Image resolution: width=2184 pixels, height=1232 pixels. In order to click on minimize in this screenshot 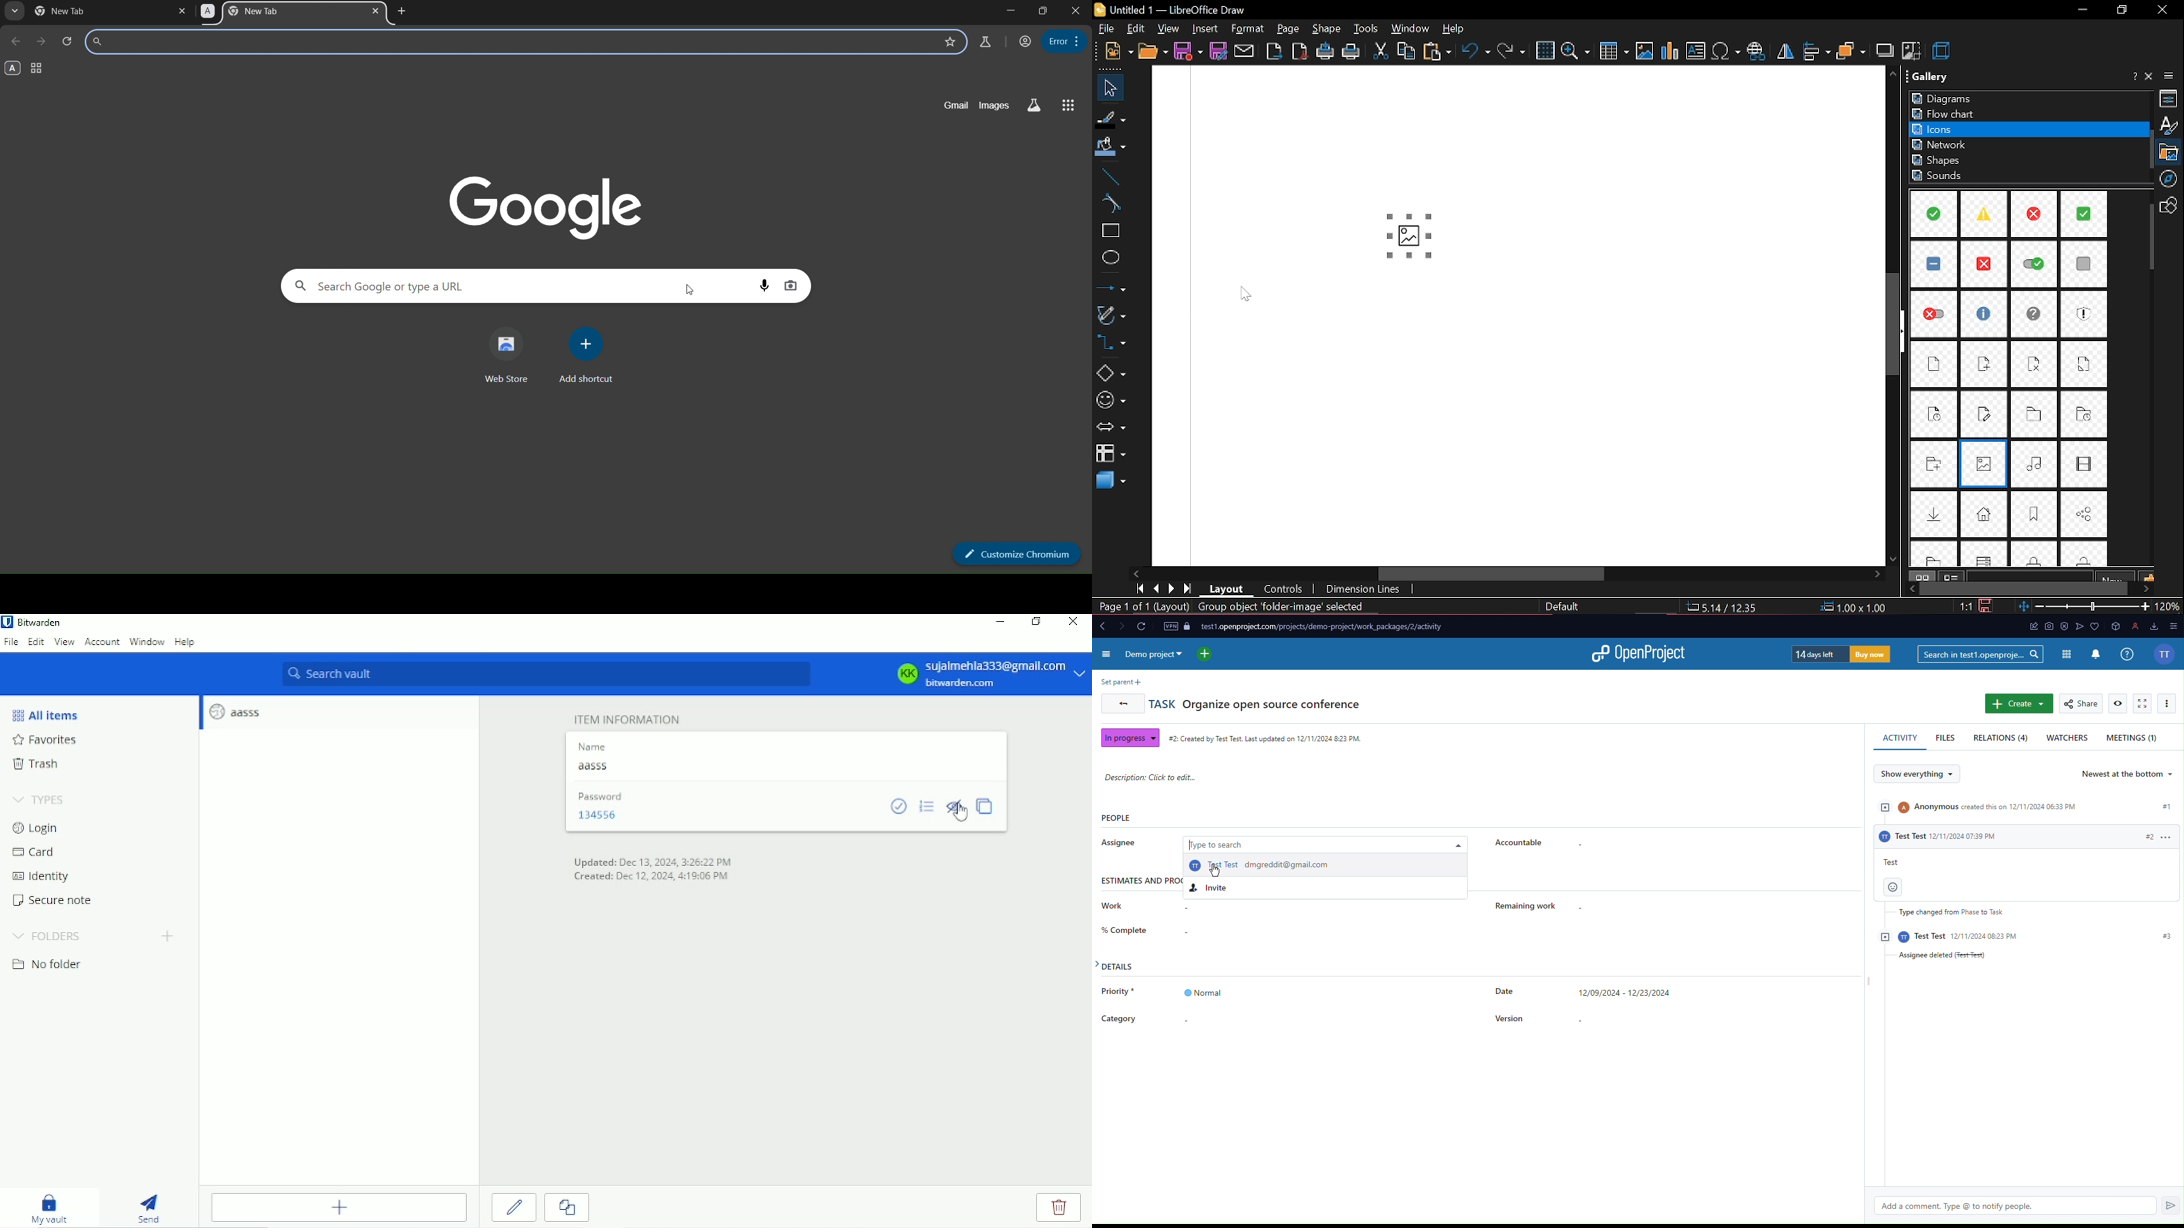, I will do `click(1011, 10)`.